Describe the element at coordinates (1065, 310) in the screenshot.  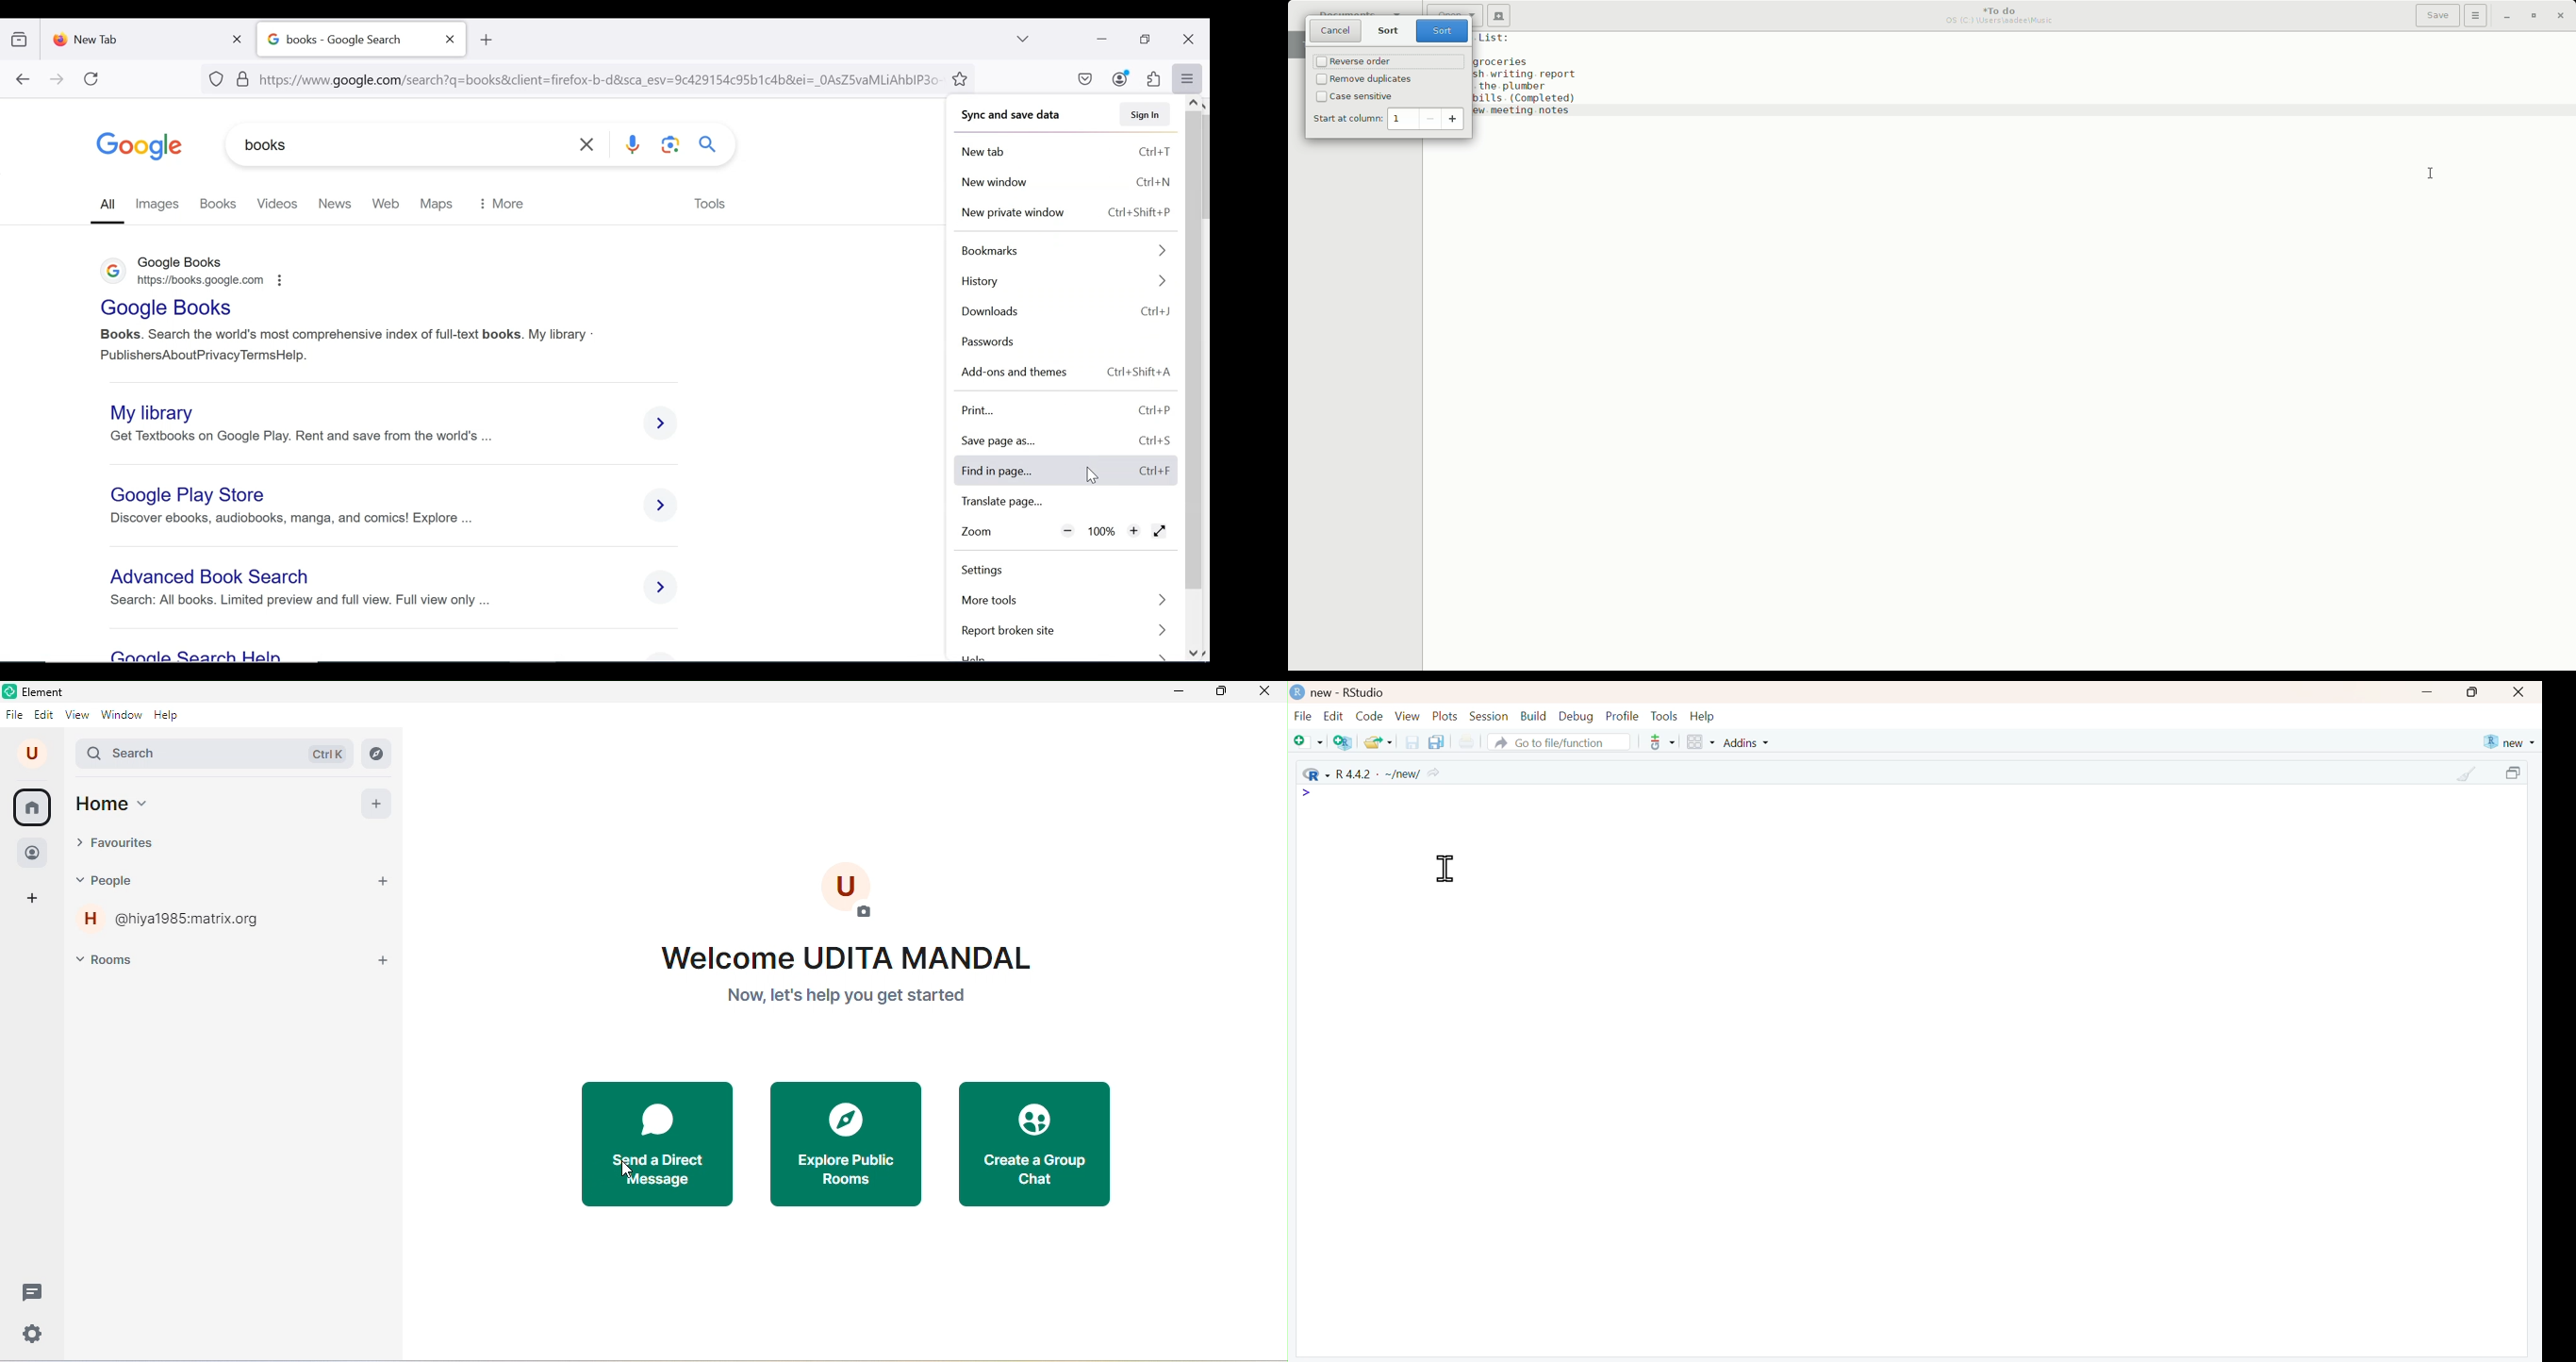
I see `downloads` at that location.